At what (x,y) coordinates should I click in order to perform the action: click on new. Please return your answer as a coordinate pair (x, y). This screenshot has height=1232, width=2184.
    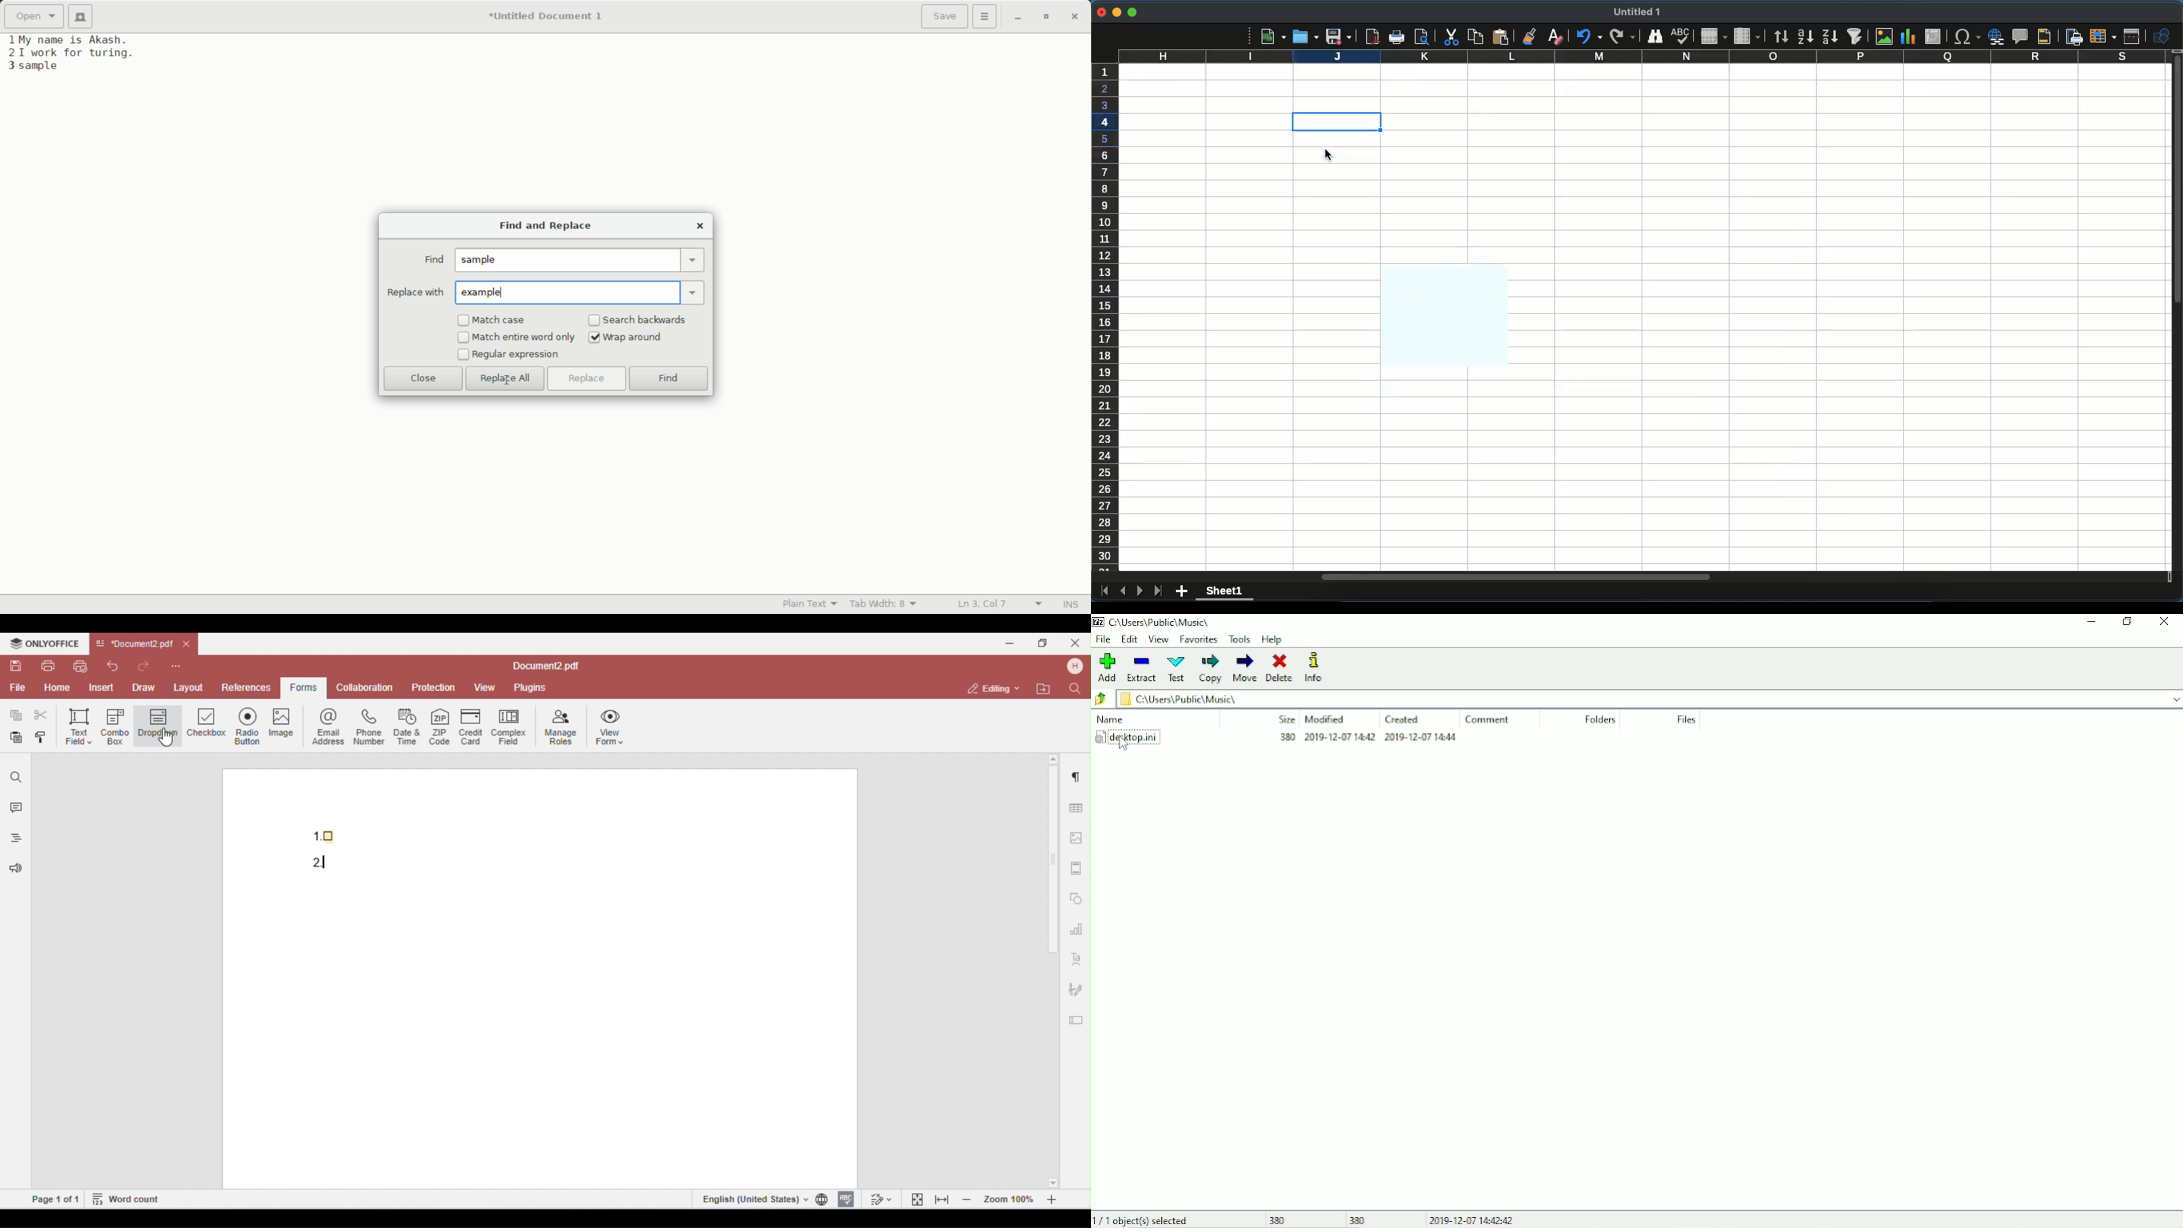
    Looking at the image, I should click on (1271, 37).